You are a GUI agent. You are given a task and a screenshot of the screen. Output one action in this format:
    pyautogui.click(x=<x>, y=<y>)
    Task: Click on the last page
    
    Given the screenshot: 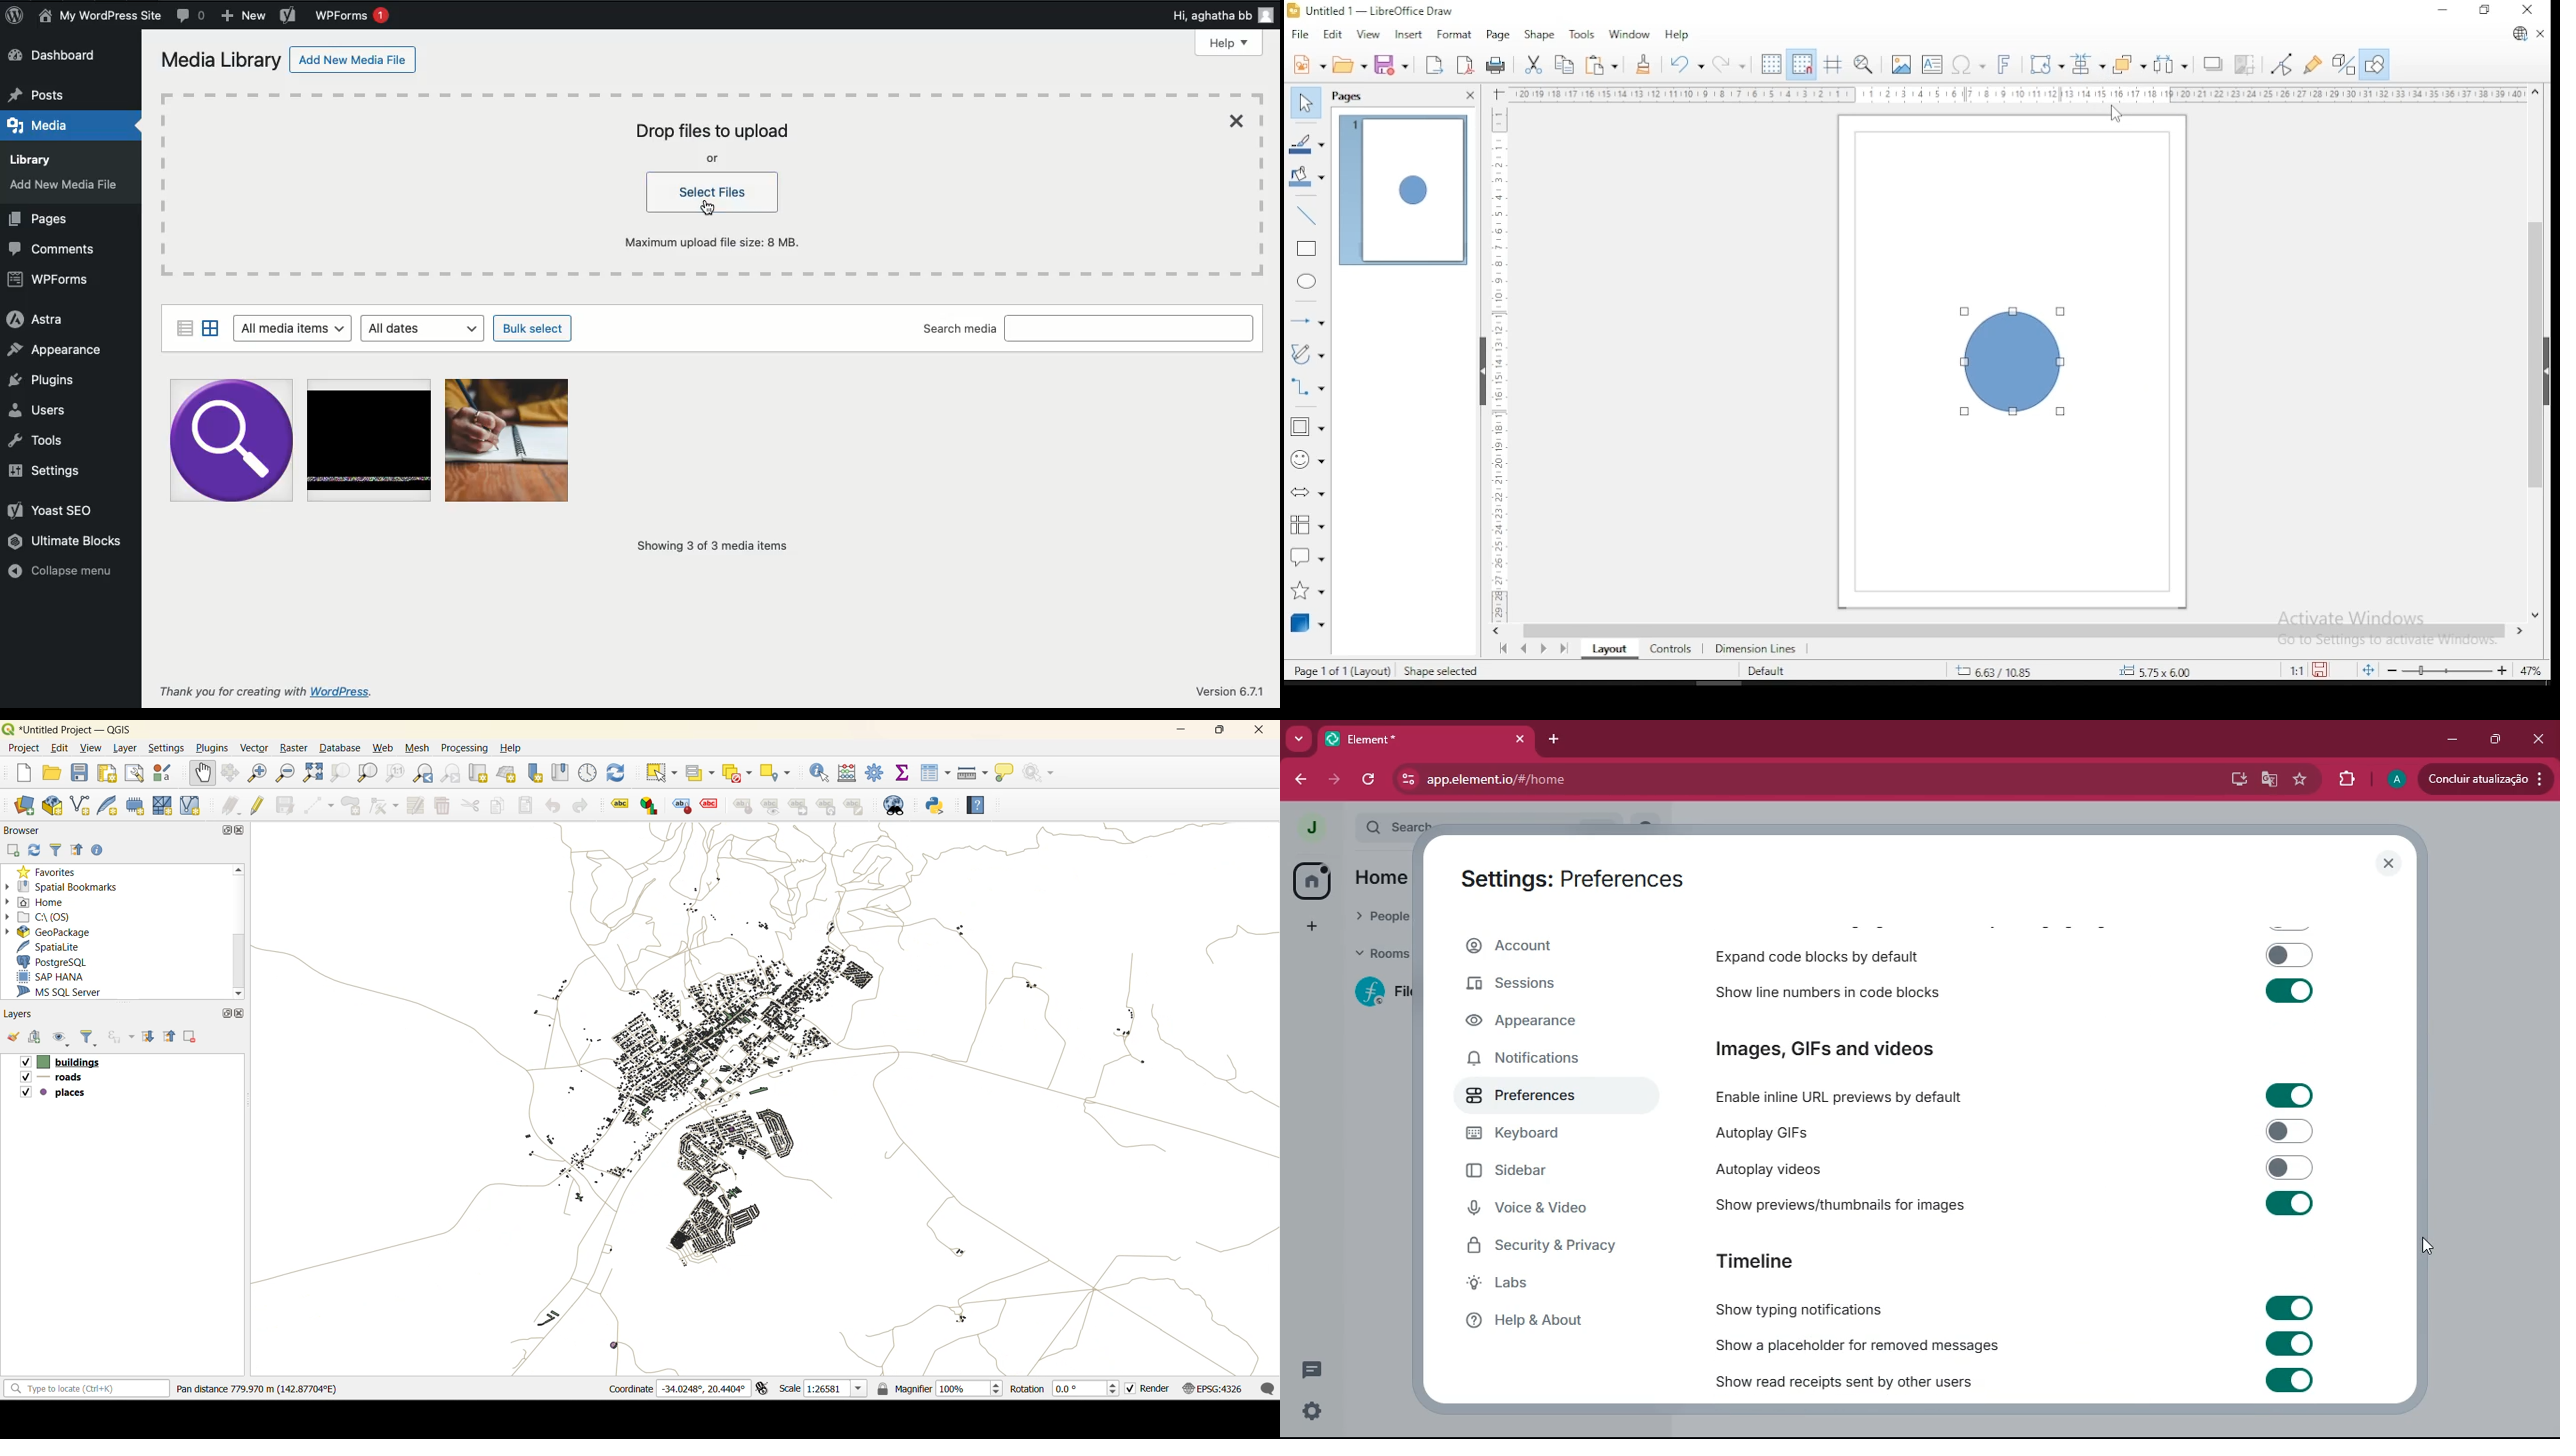 What is the action you would take?
    pyautogui.click(x=1567, y=647)
    